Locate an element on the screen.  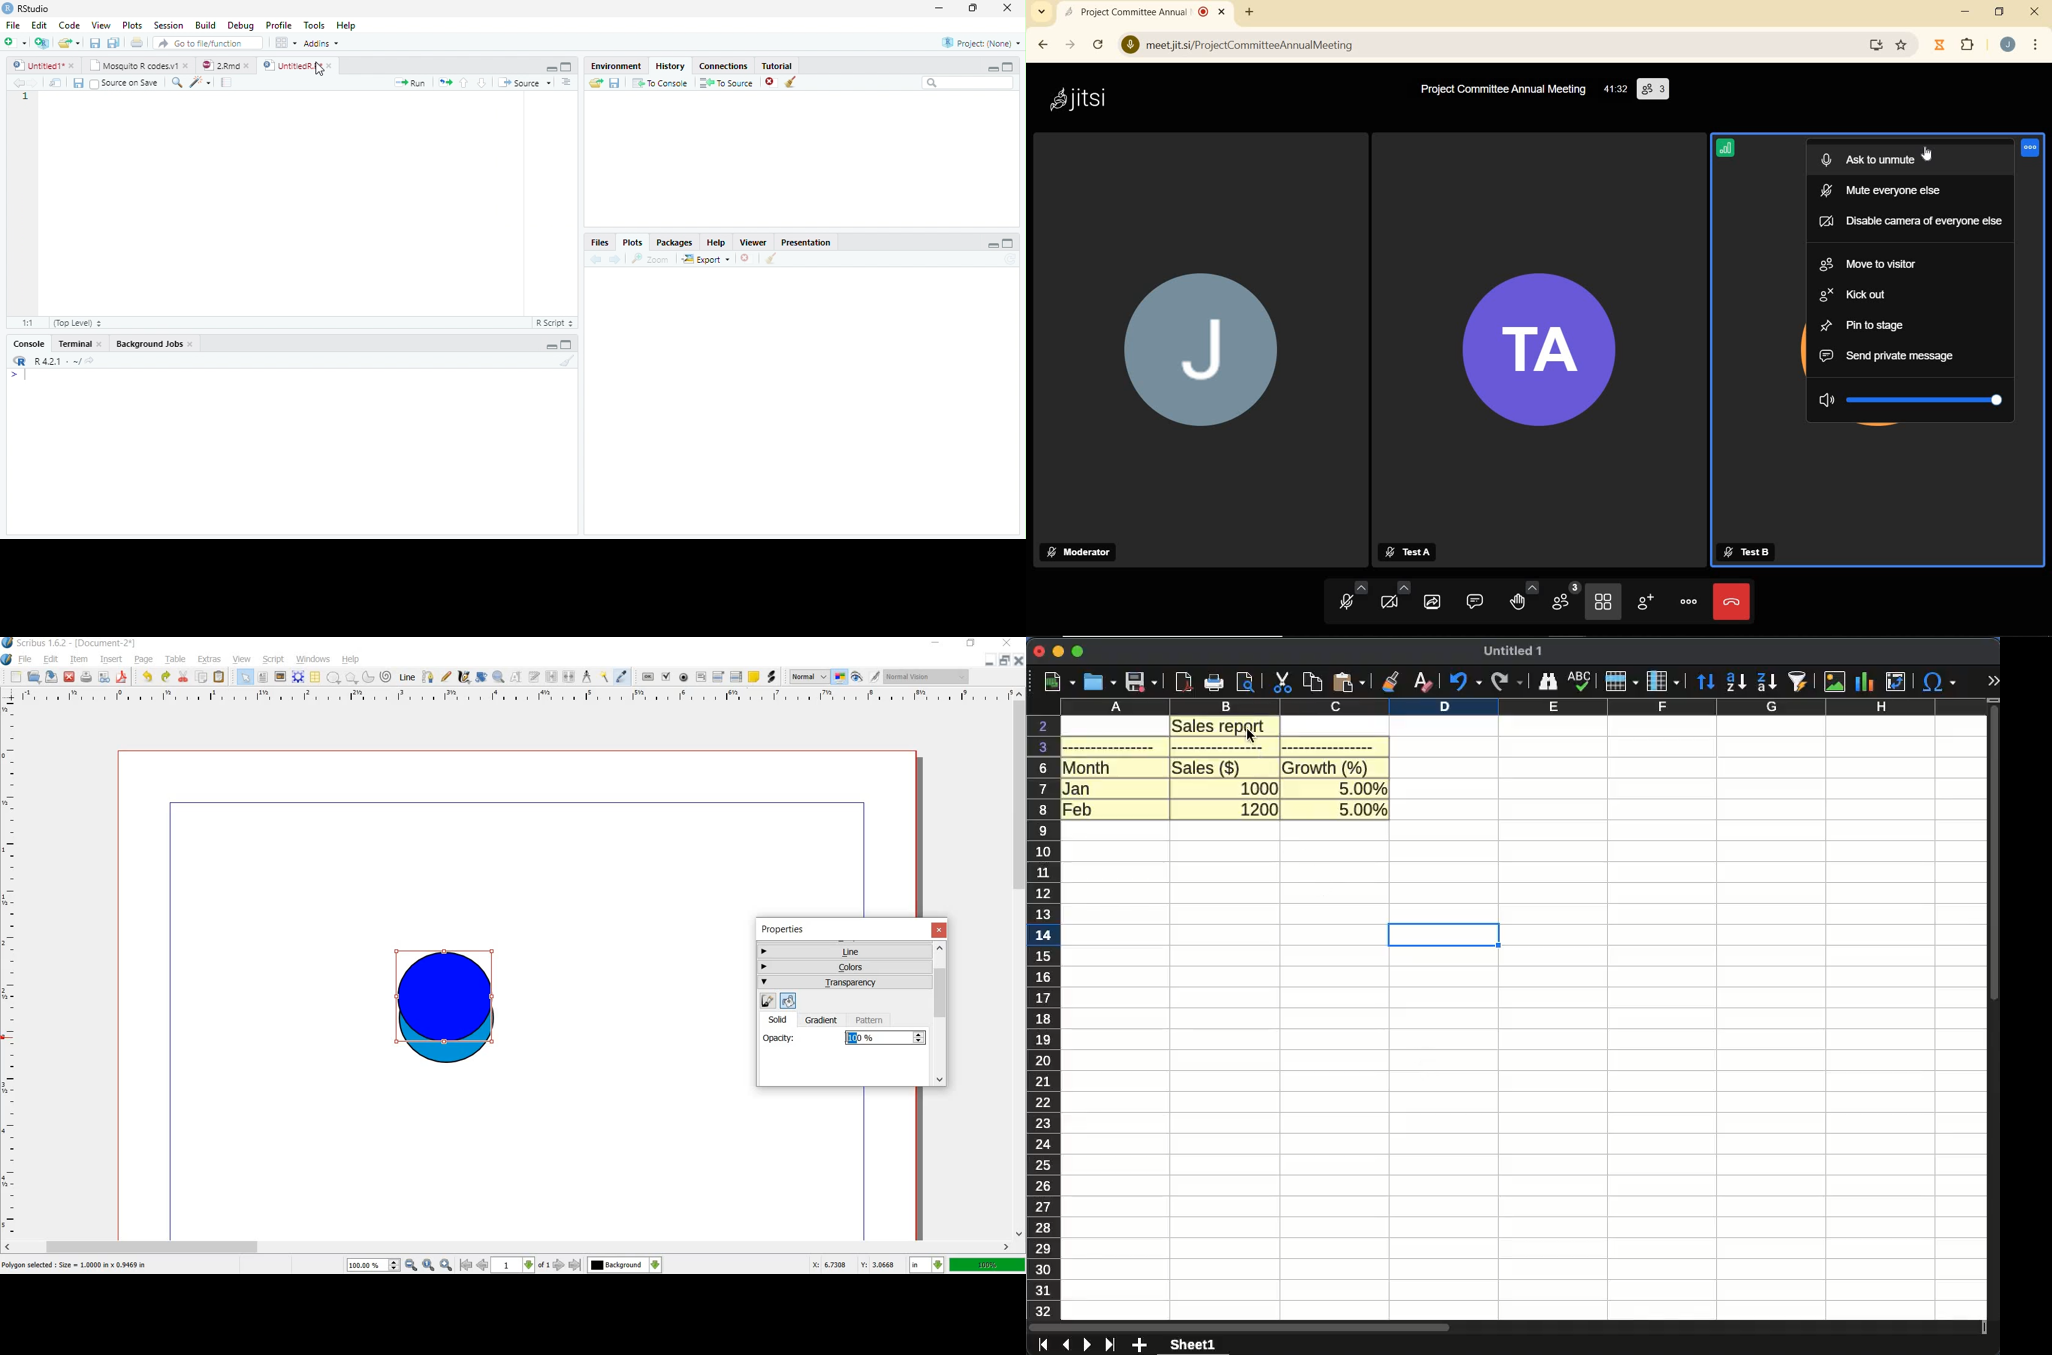
Profile is located at coordinates (278, 26).